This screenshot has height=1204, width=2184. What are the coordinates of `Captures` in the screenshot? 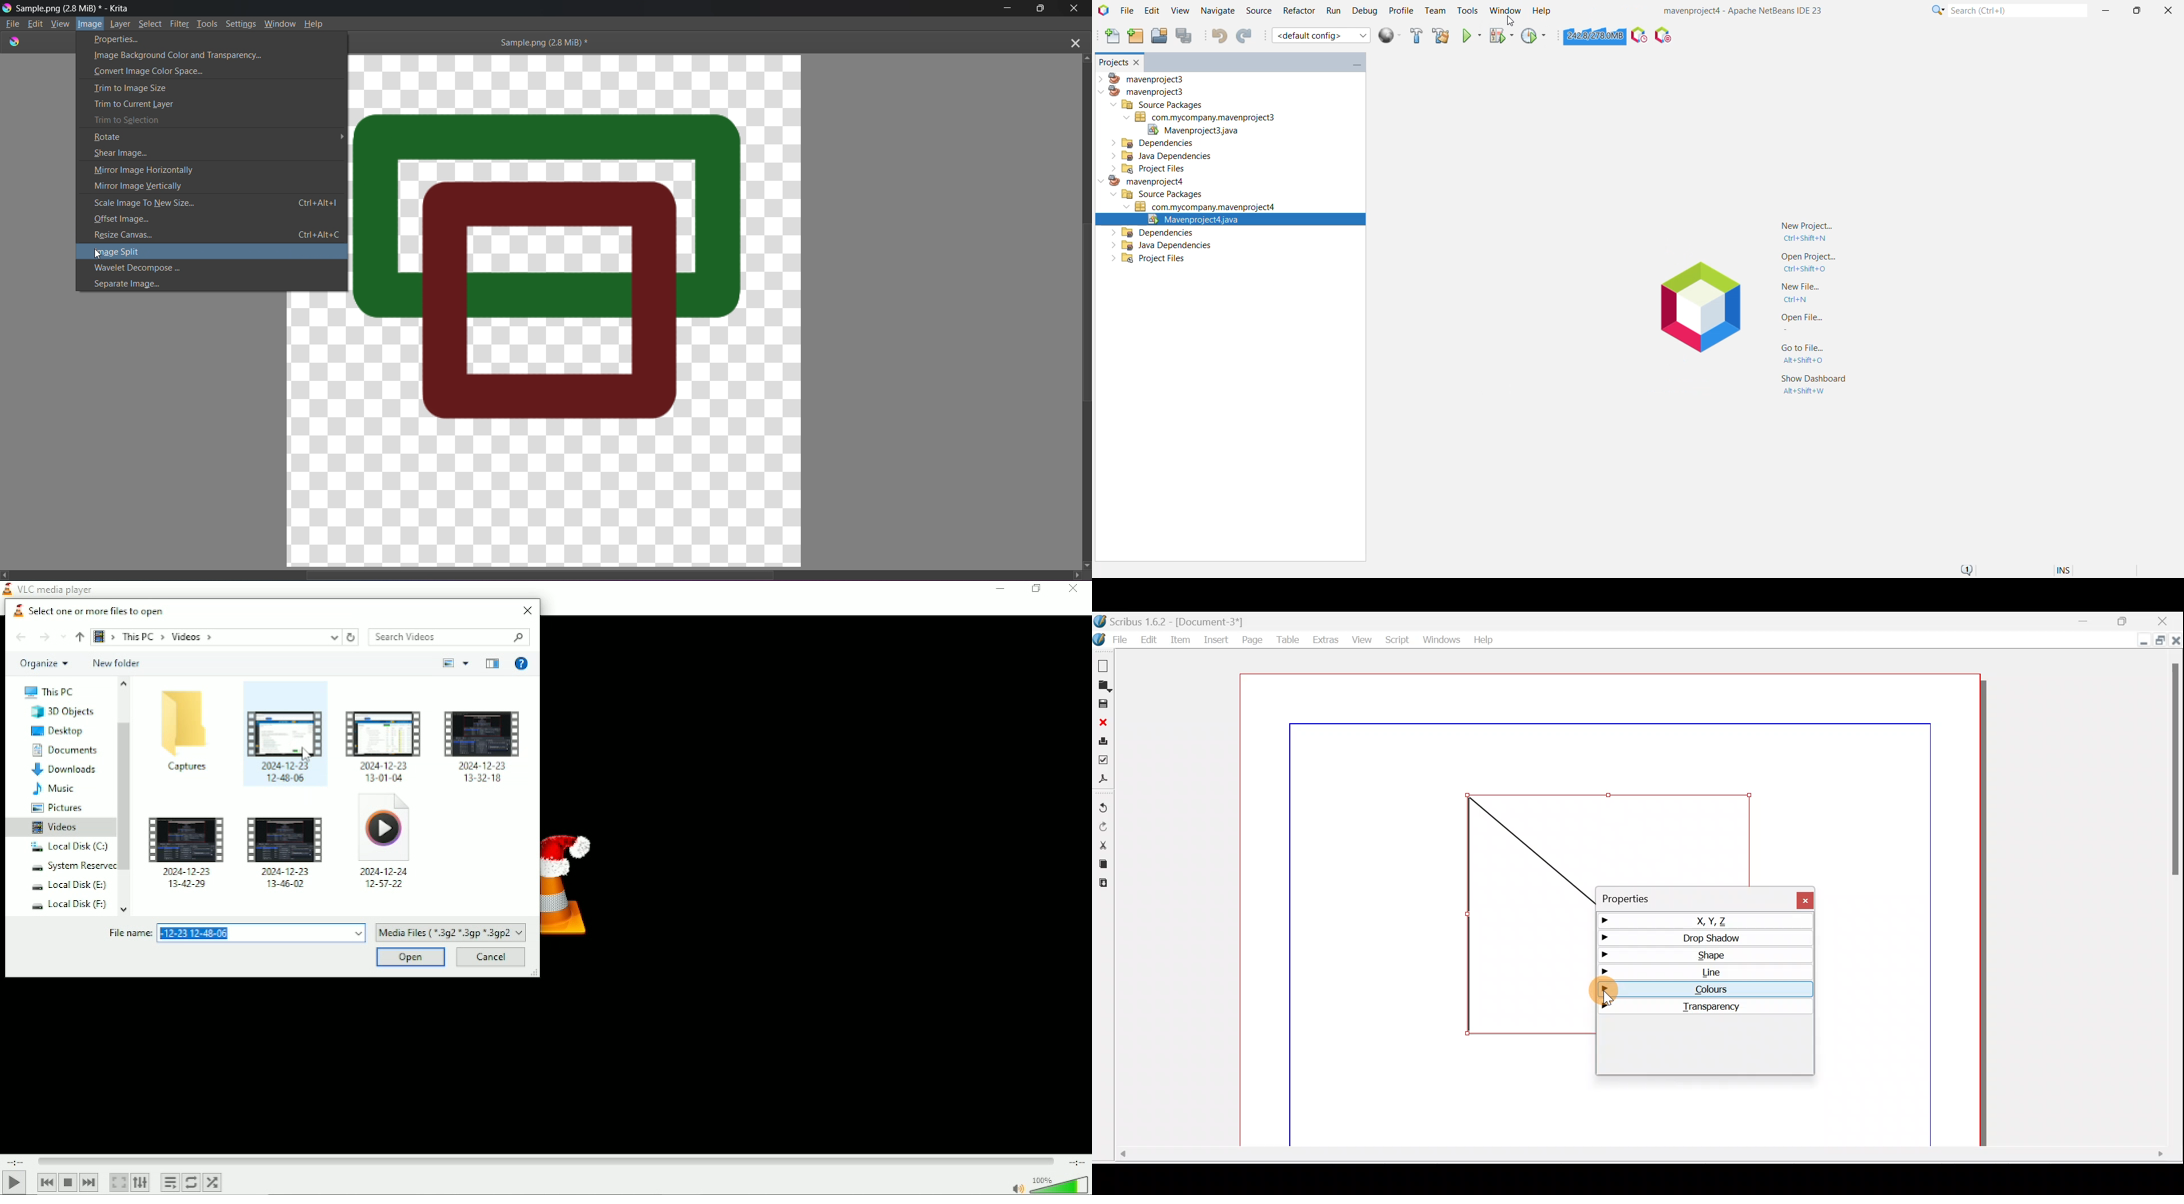 It's located at (185, 732).